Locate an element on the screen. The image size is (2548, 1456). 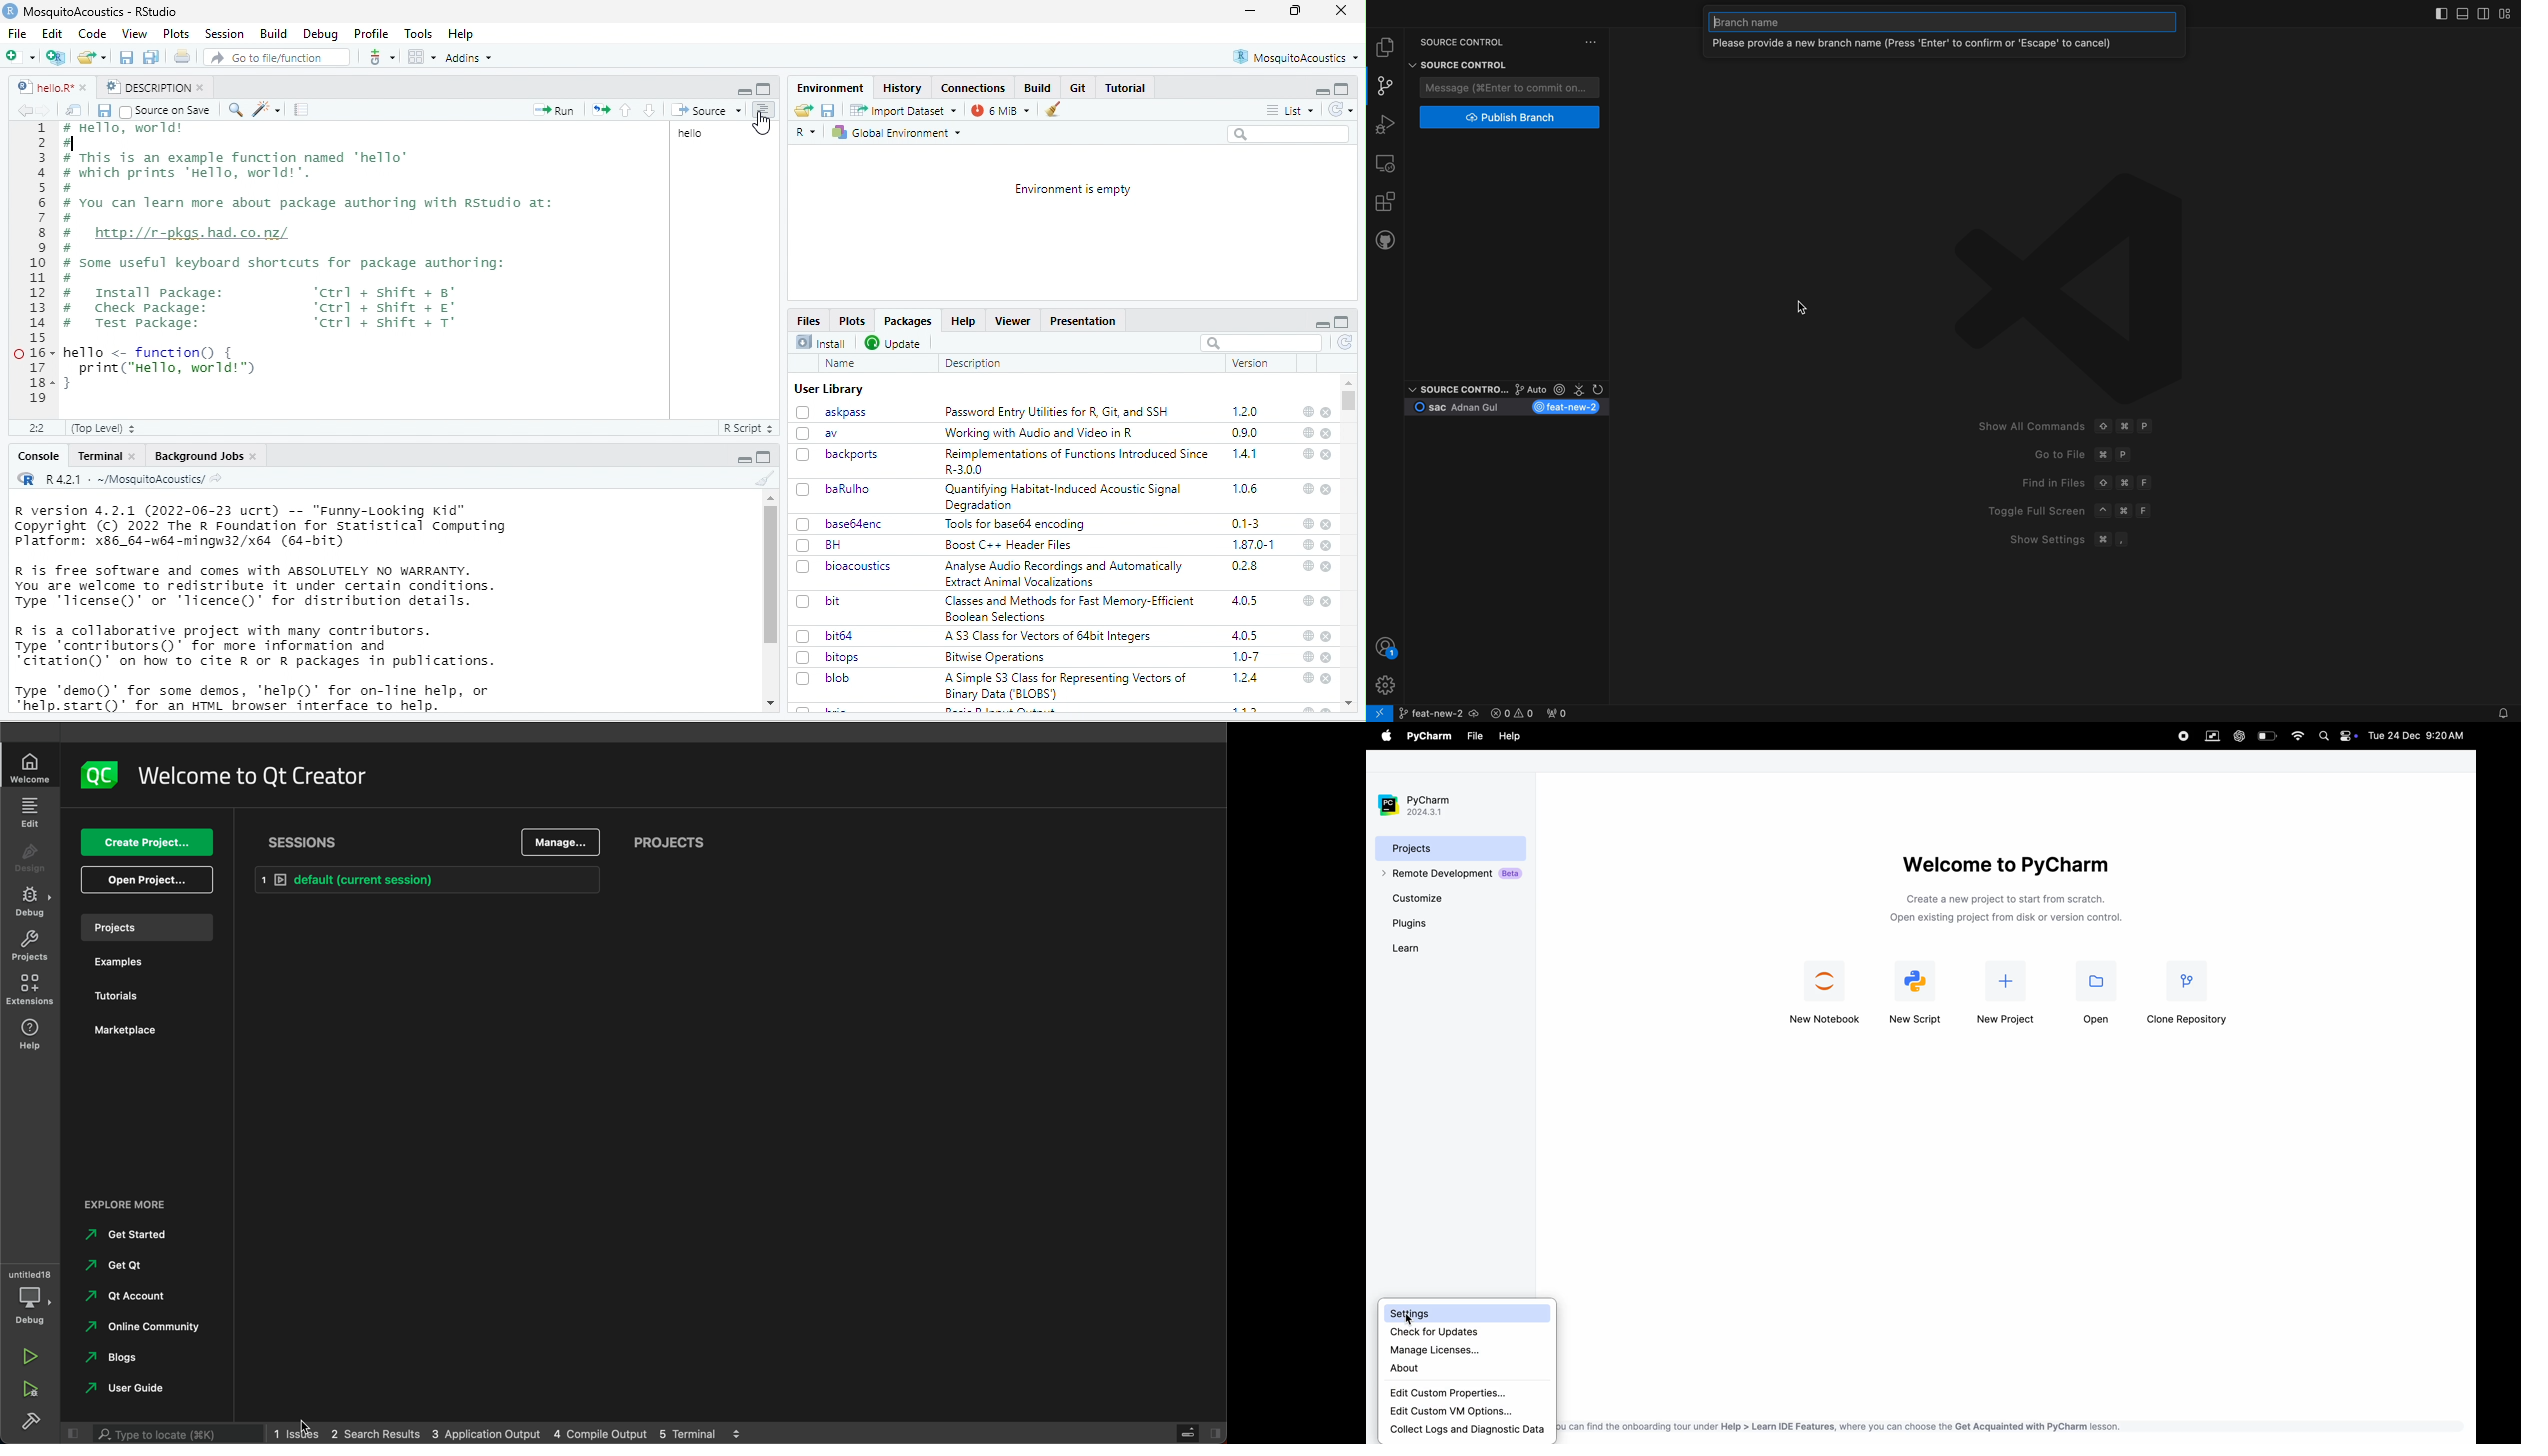
Debug is located at coordinates (321, 35).